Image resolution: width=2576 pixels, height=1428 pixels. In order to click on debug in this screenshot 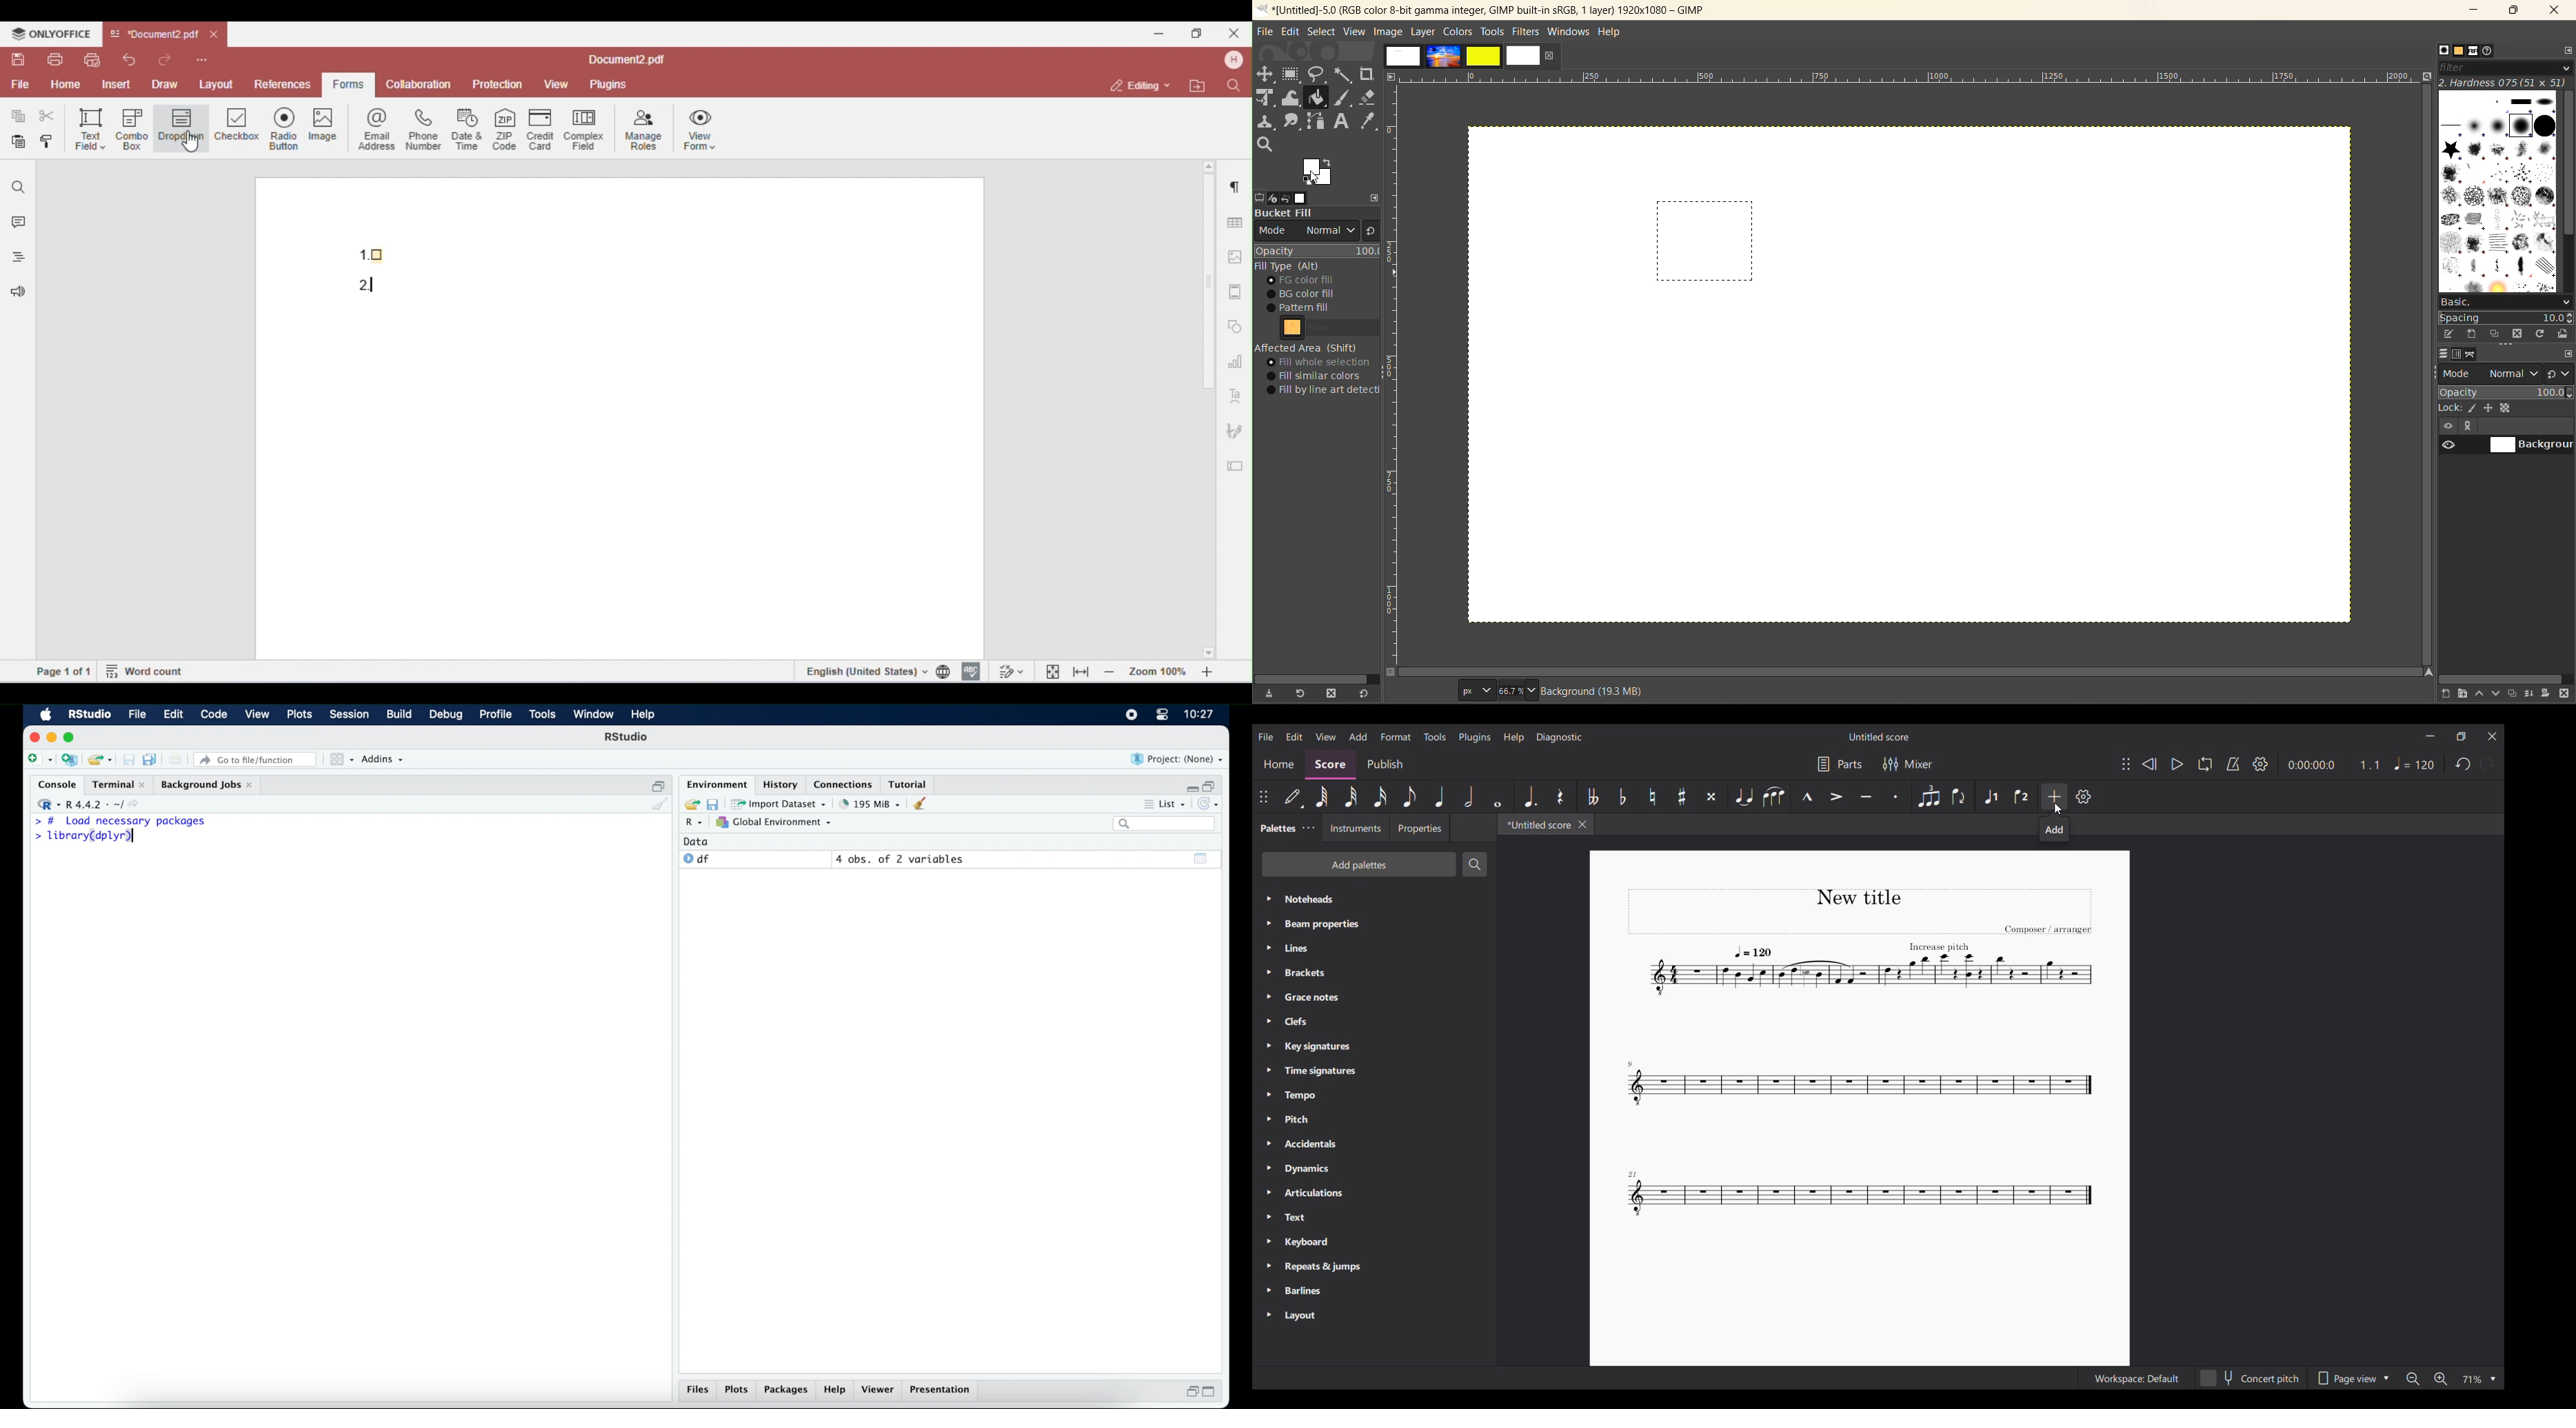, I will do `click(446, 716)`.